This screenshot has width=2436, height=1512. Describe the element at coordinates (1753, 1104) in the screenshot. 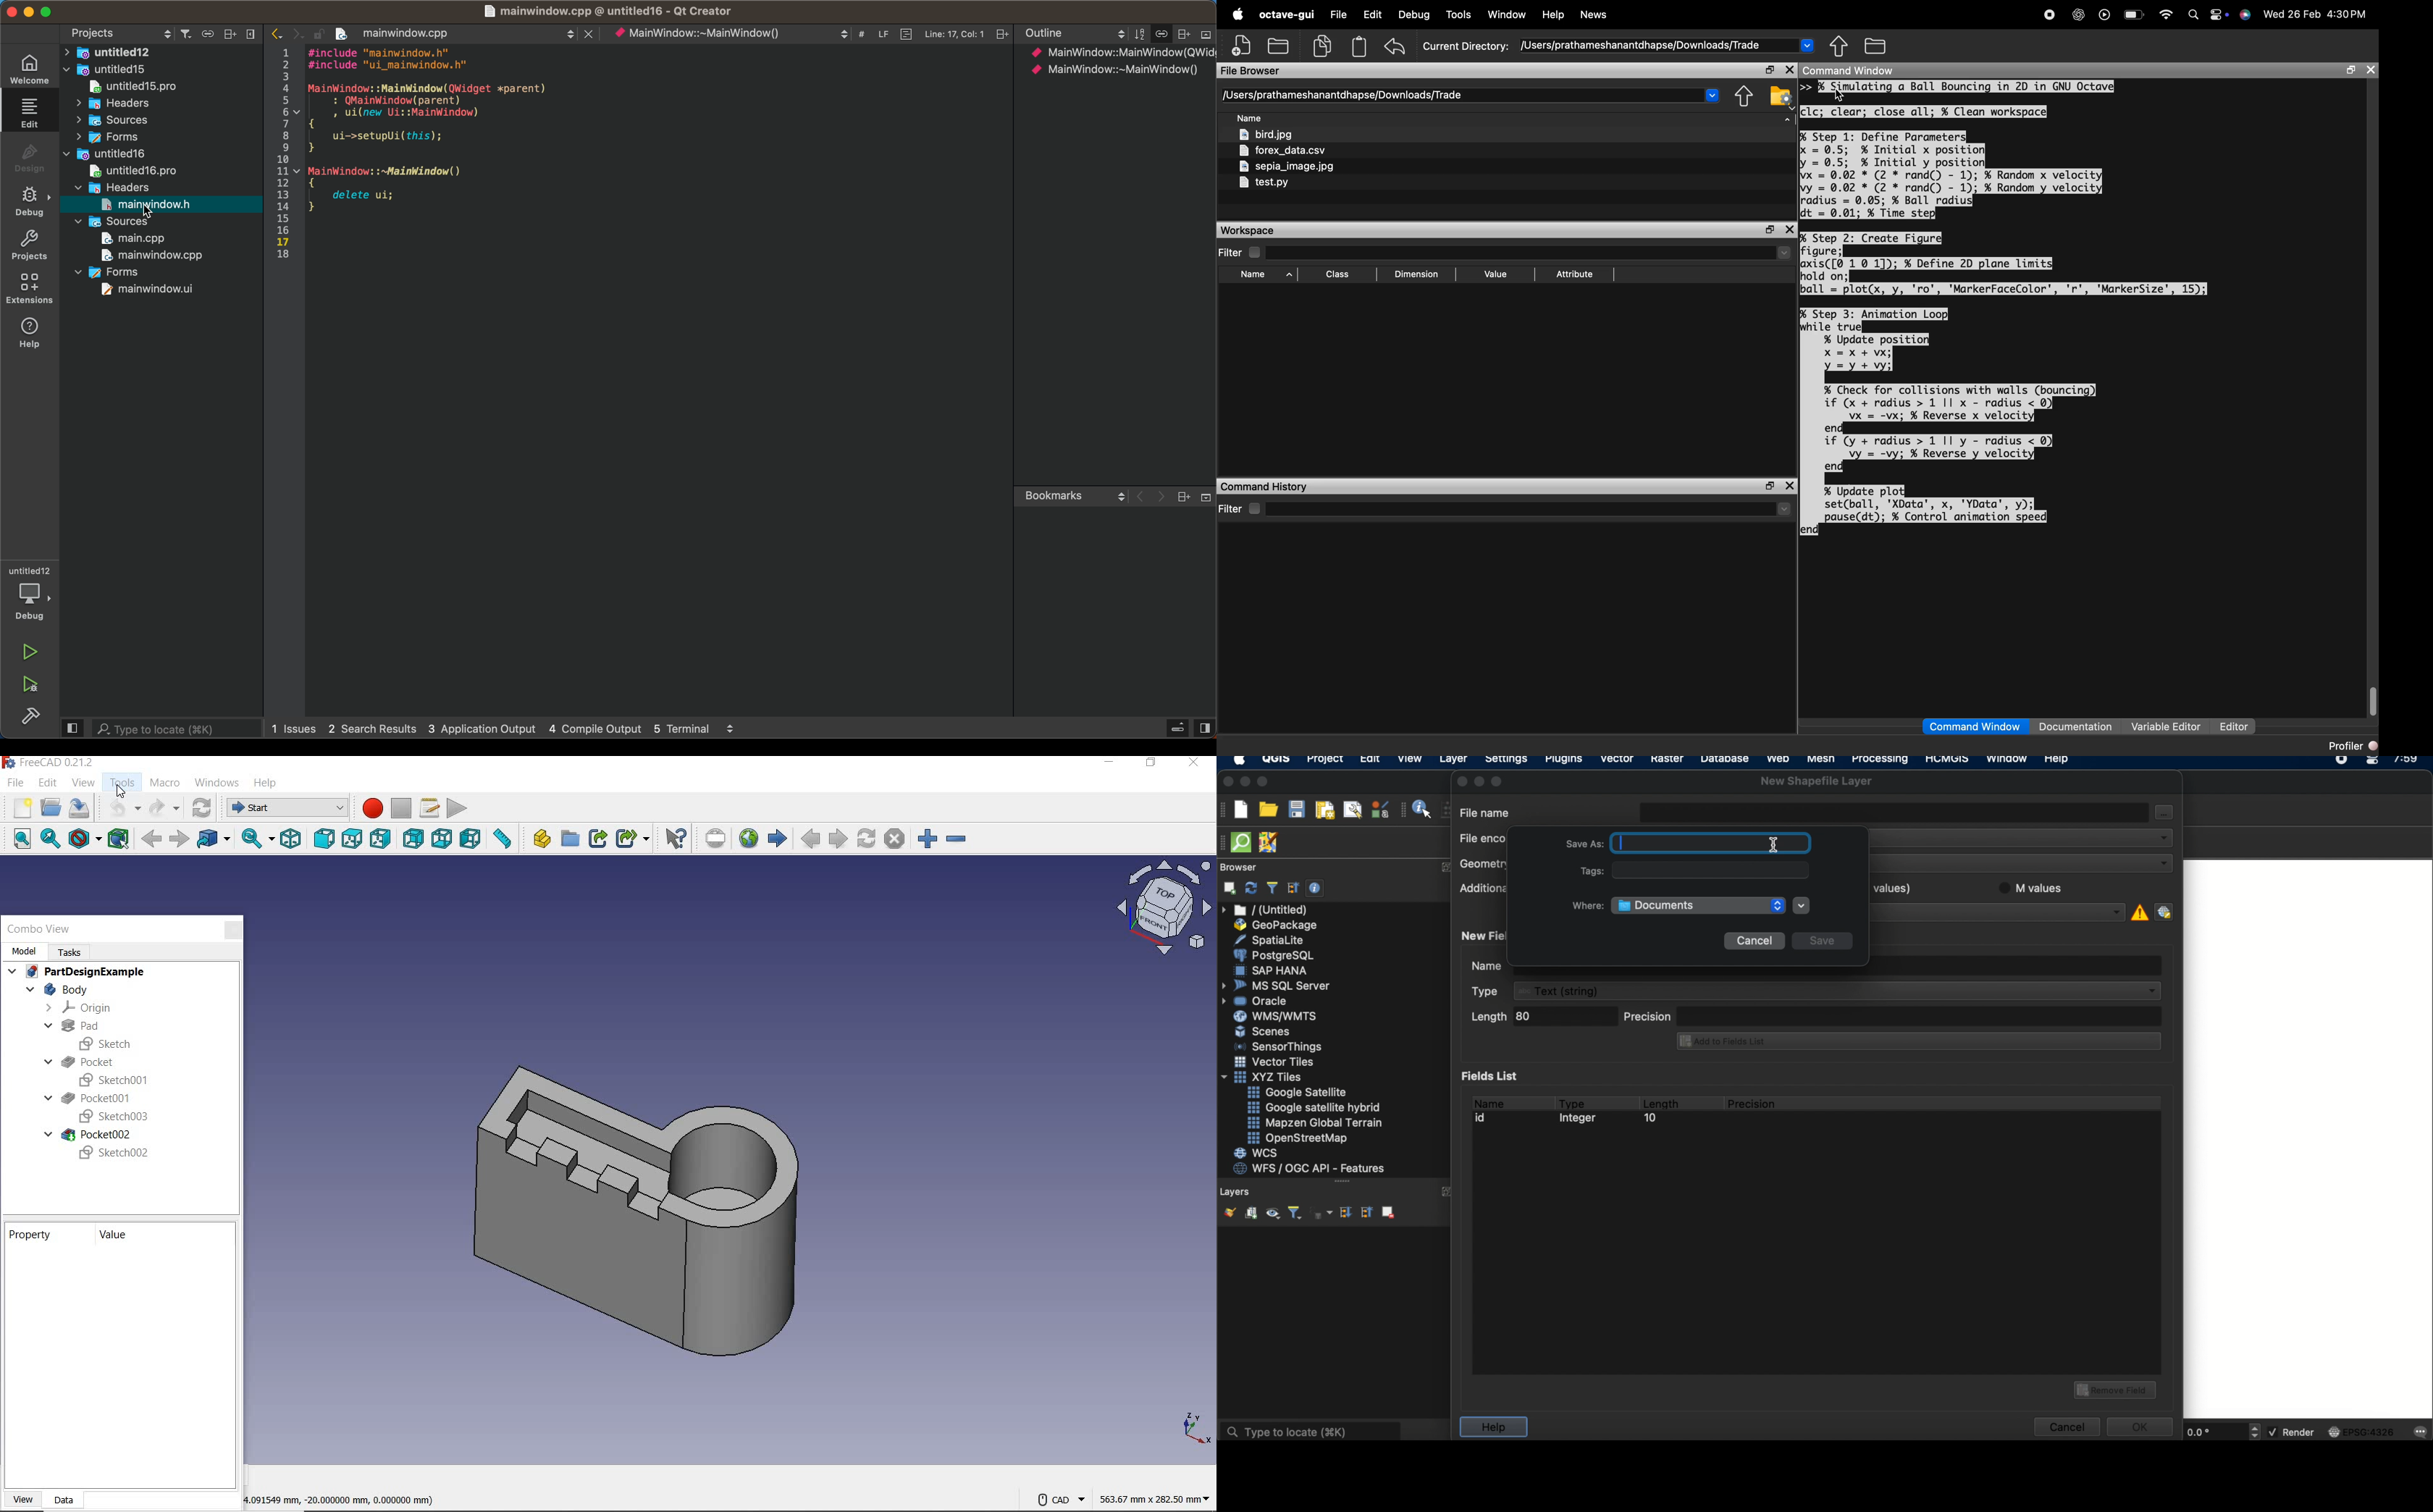

I see `precision` at that location.